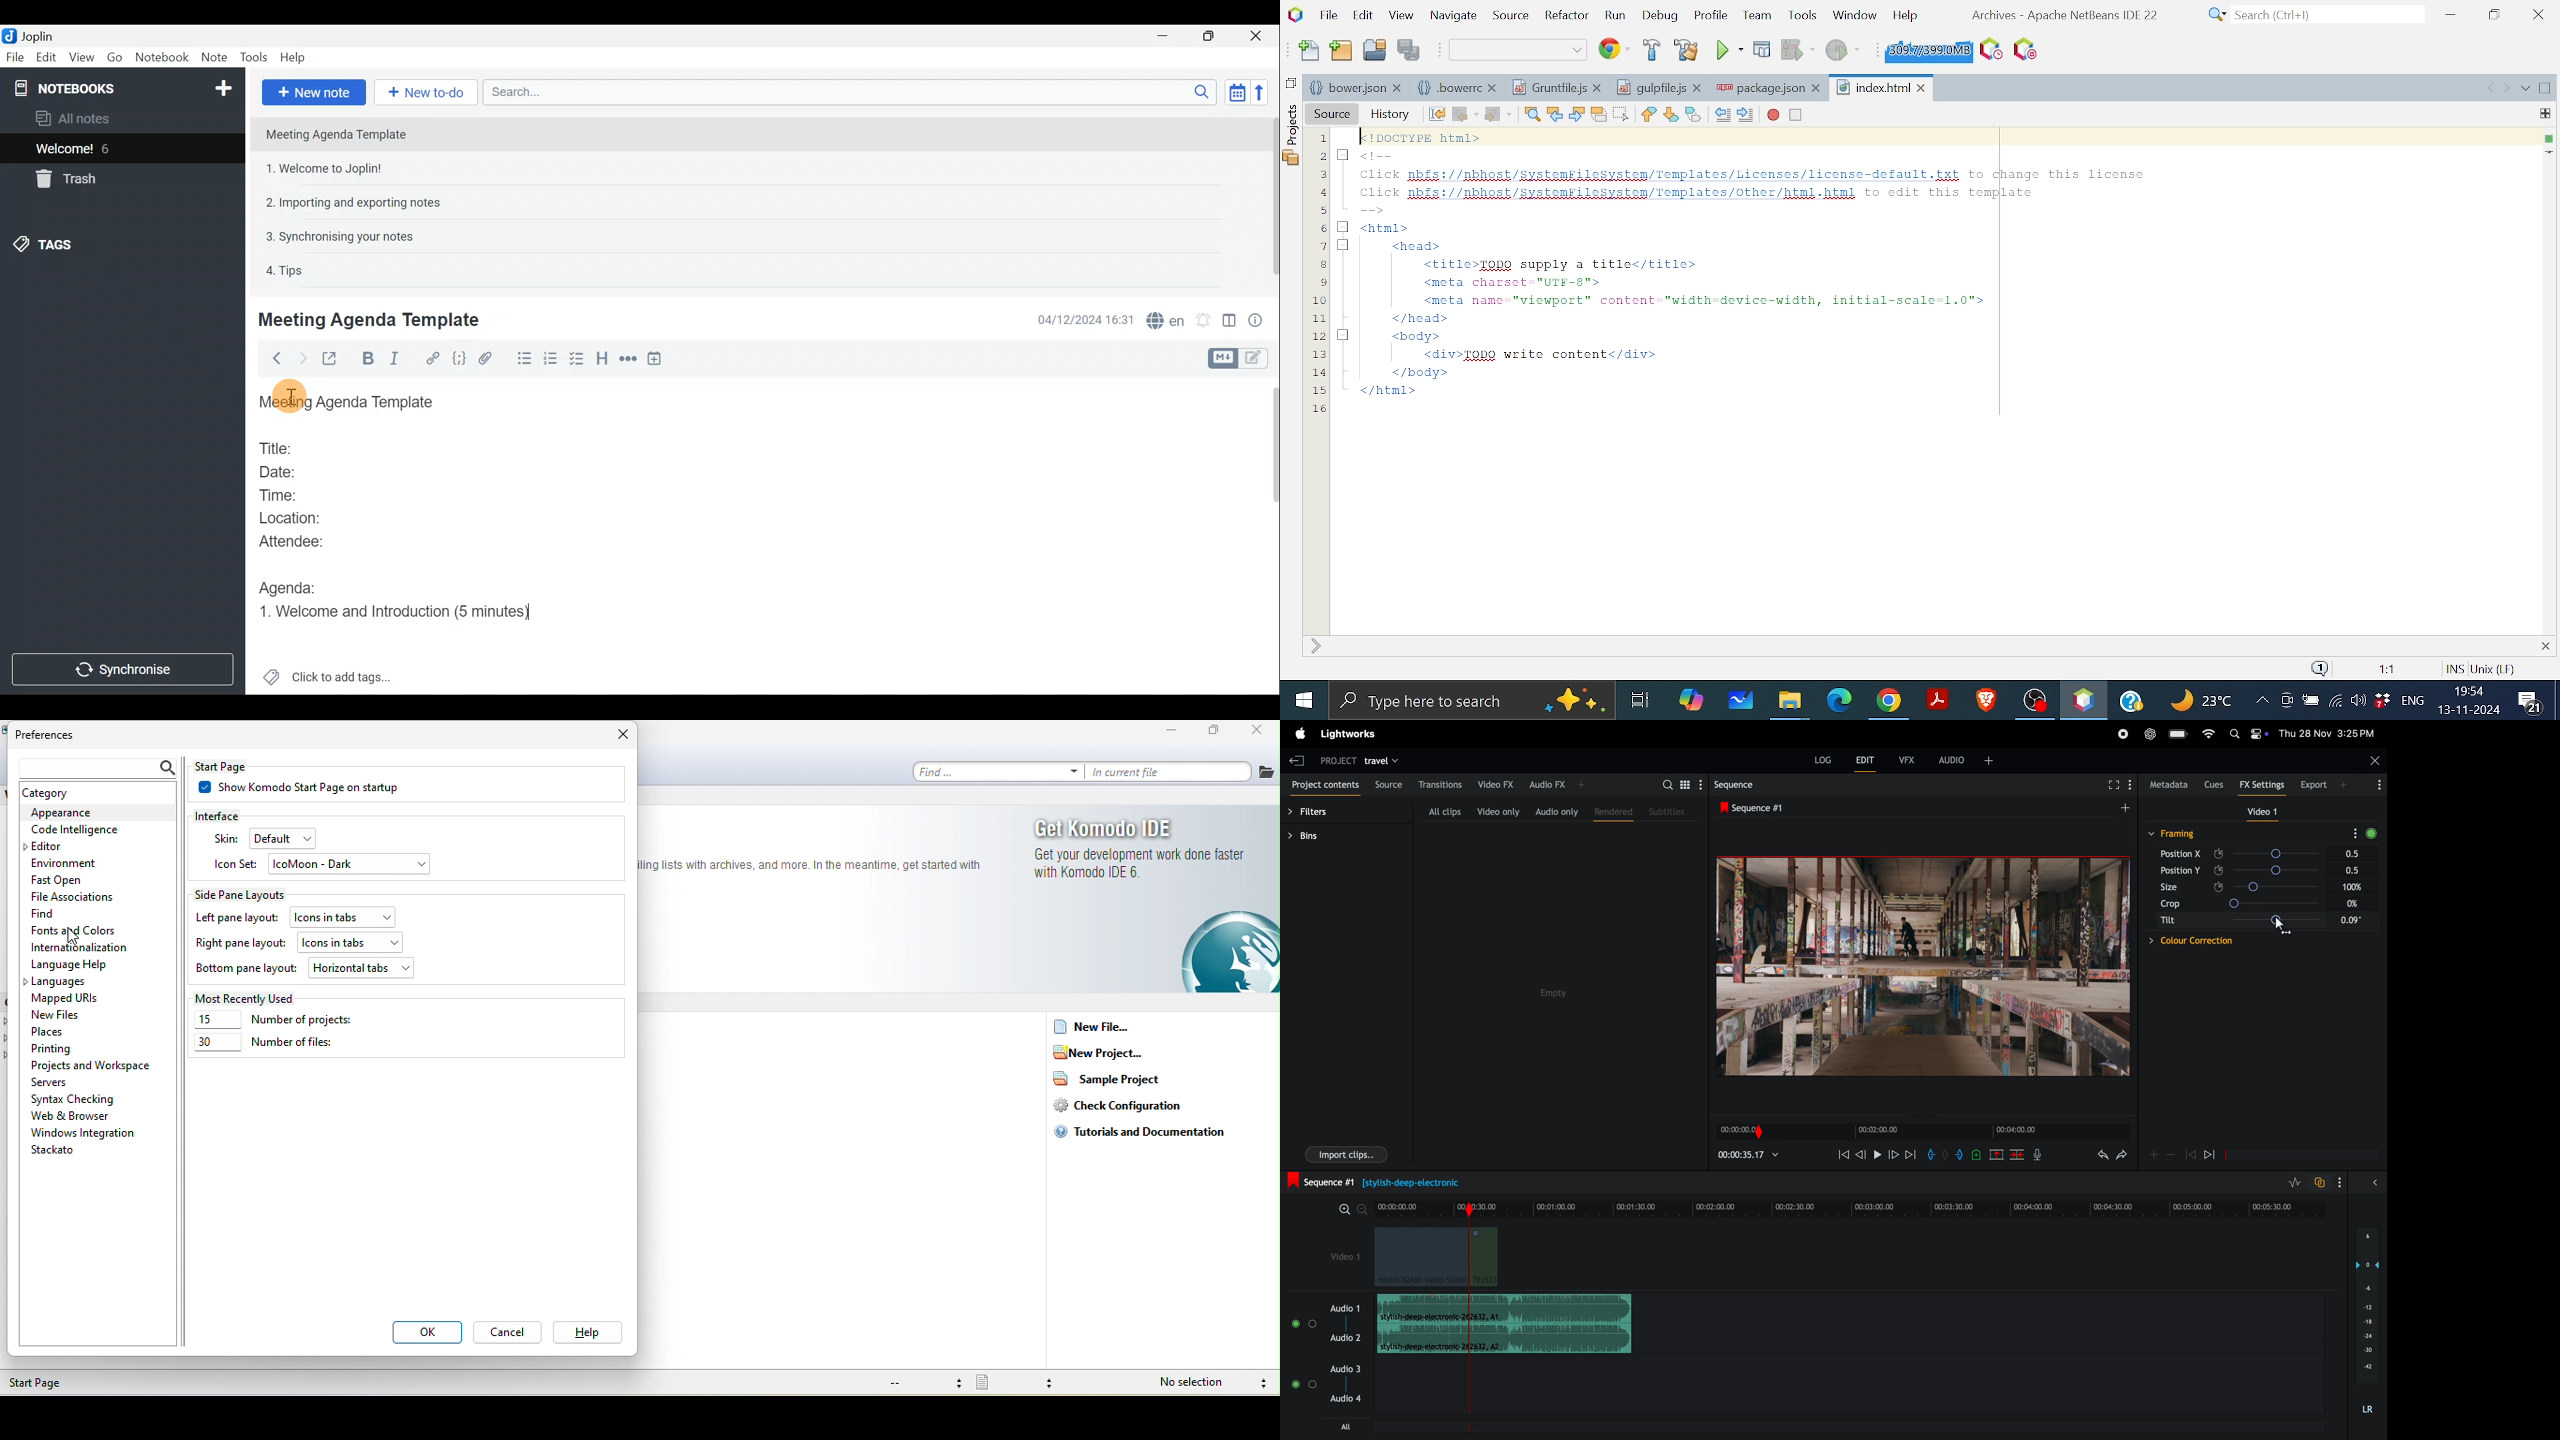  Describe the element at coordinates (629, 360) in the screenshot. I see `Horizontal rule` at that location.